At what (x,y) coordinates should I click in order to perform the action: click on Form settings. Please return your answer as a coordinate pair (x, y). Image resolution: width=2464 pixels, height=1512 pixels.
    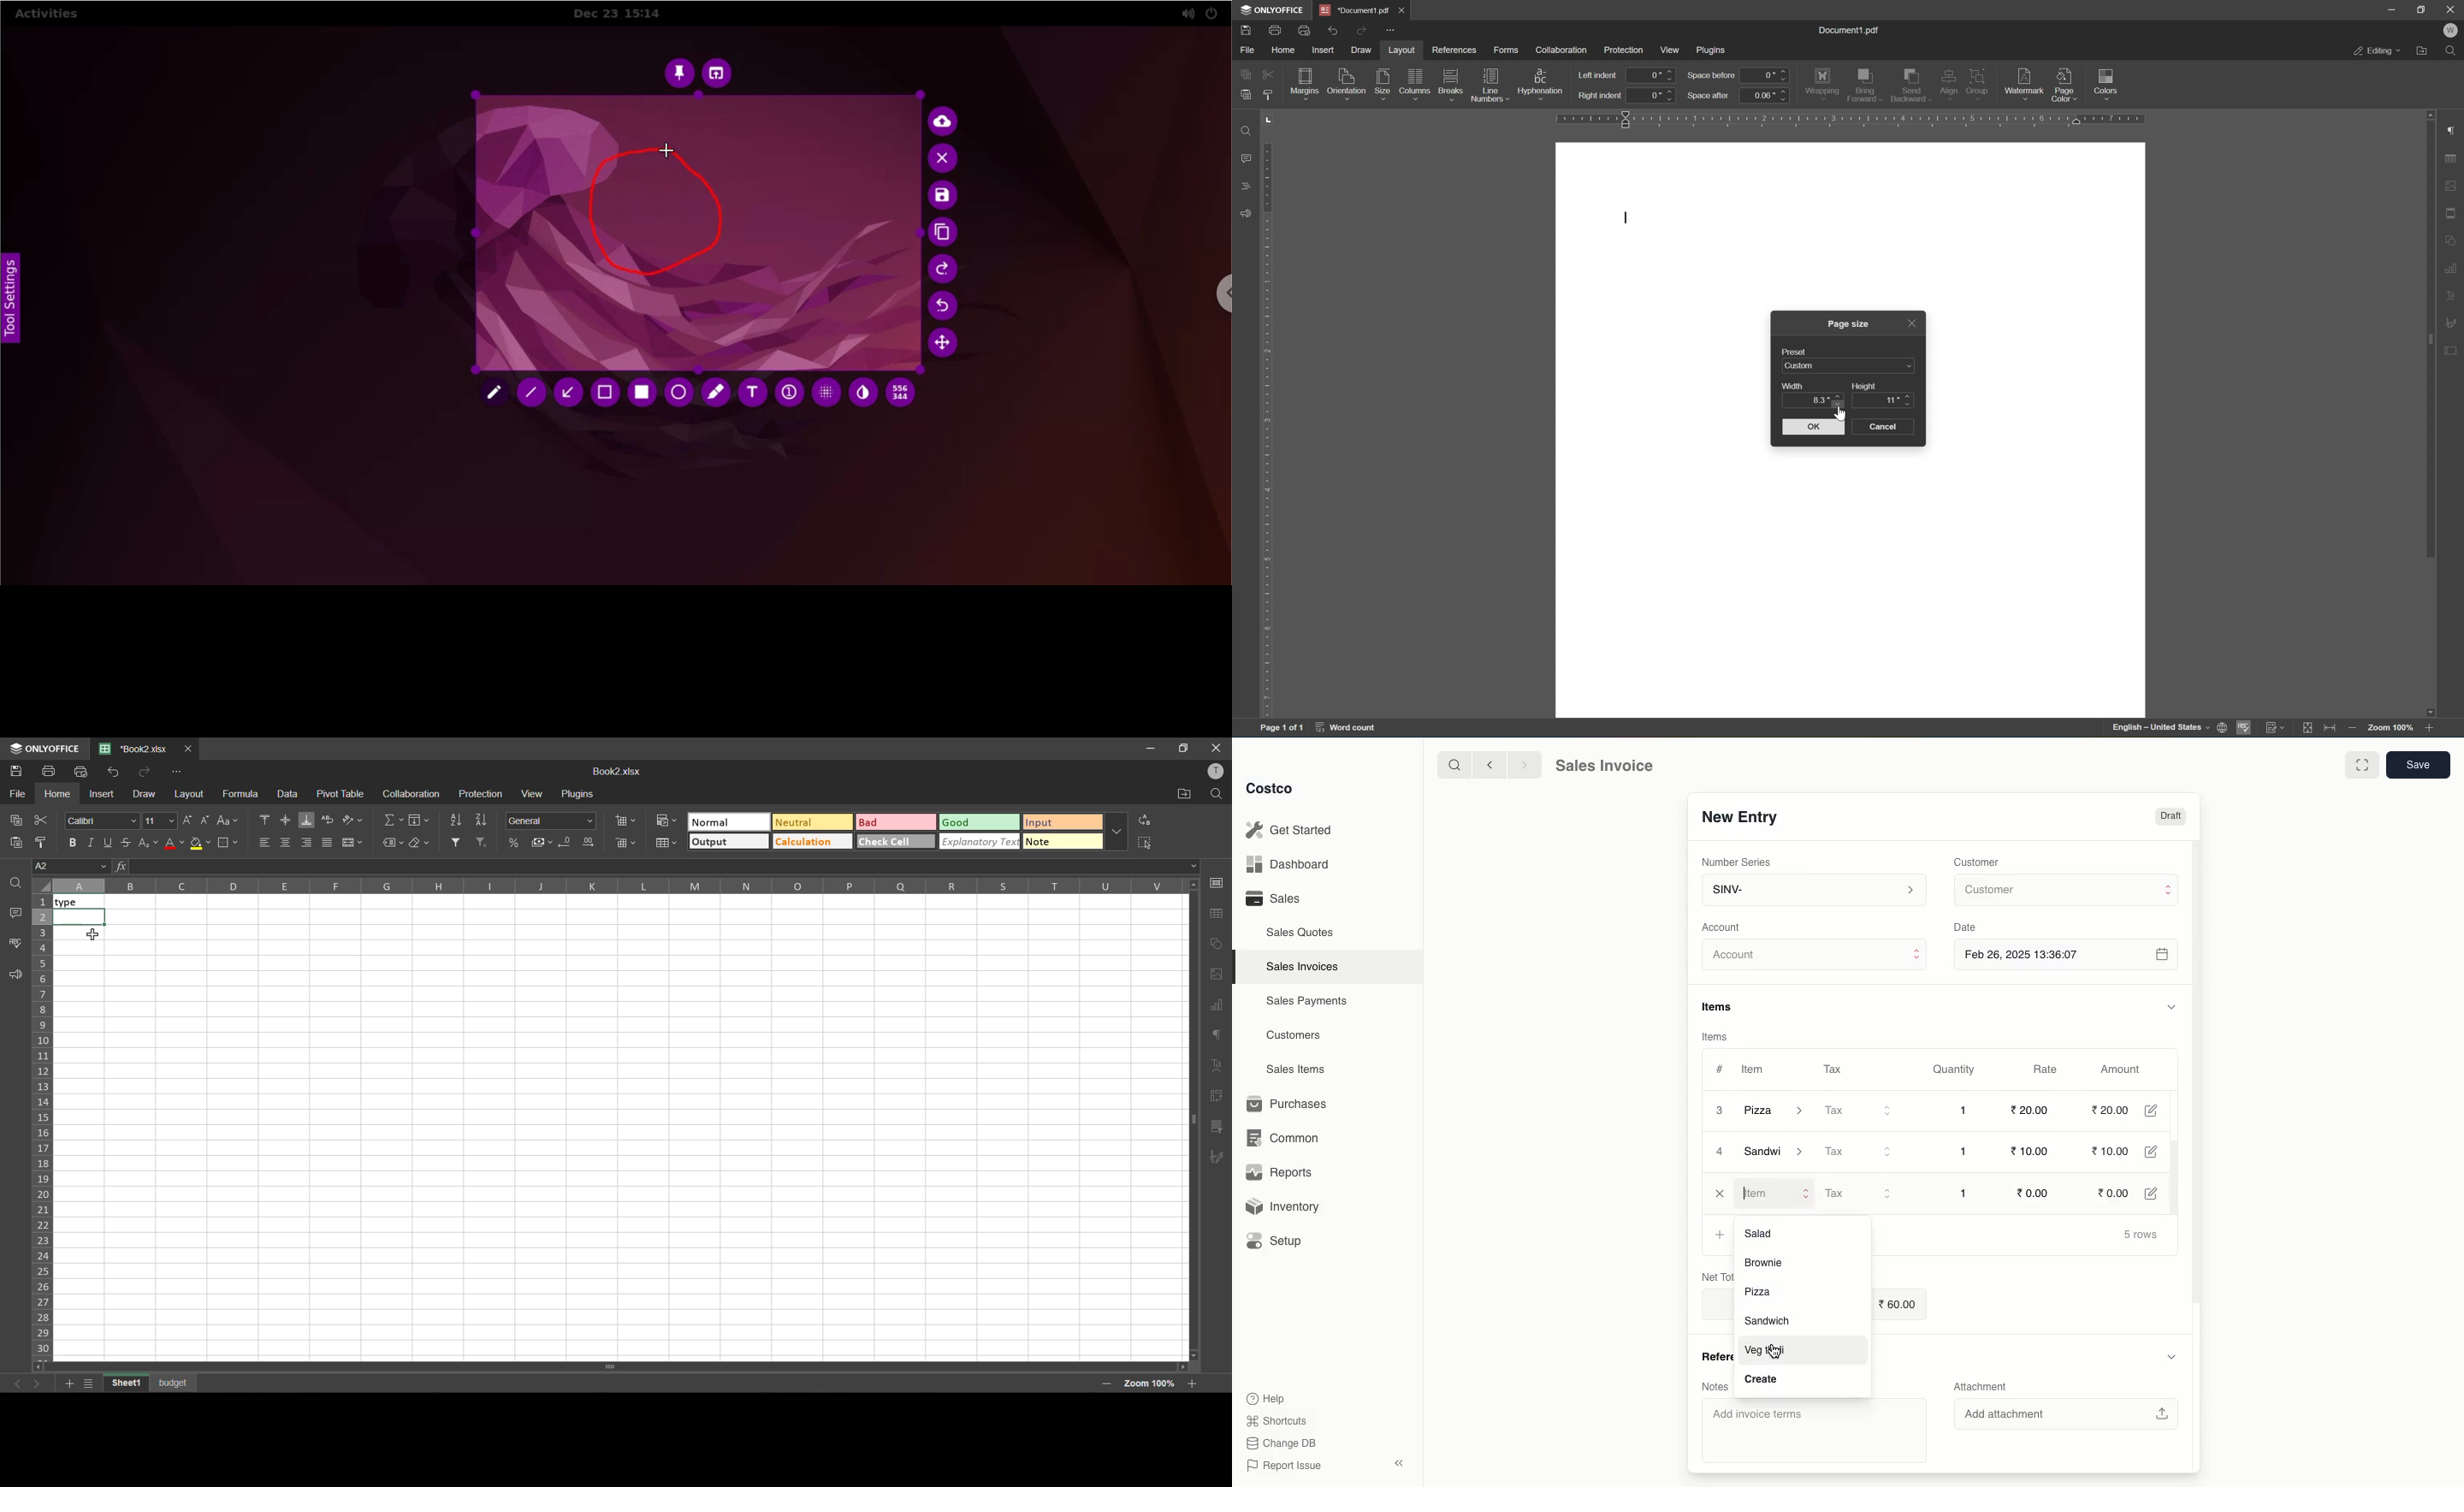
    Looking at the image, I should click on (2451, 349).